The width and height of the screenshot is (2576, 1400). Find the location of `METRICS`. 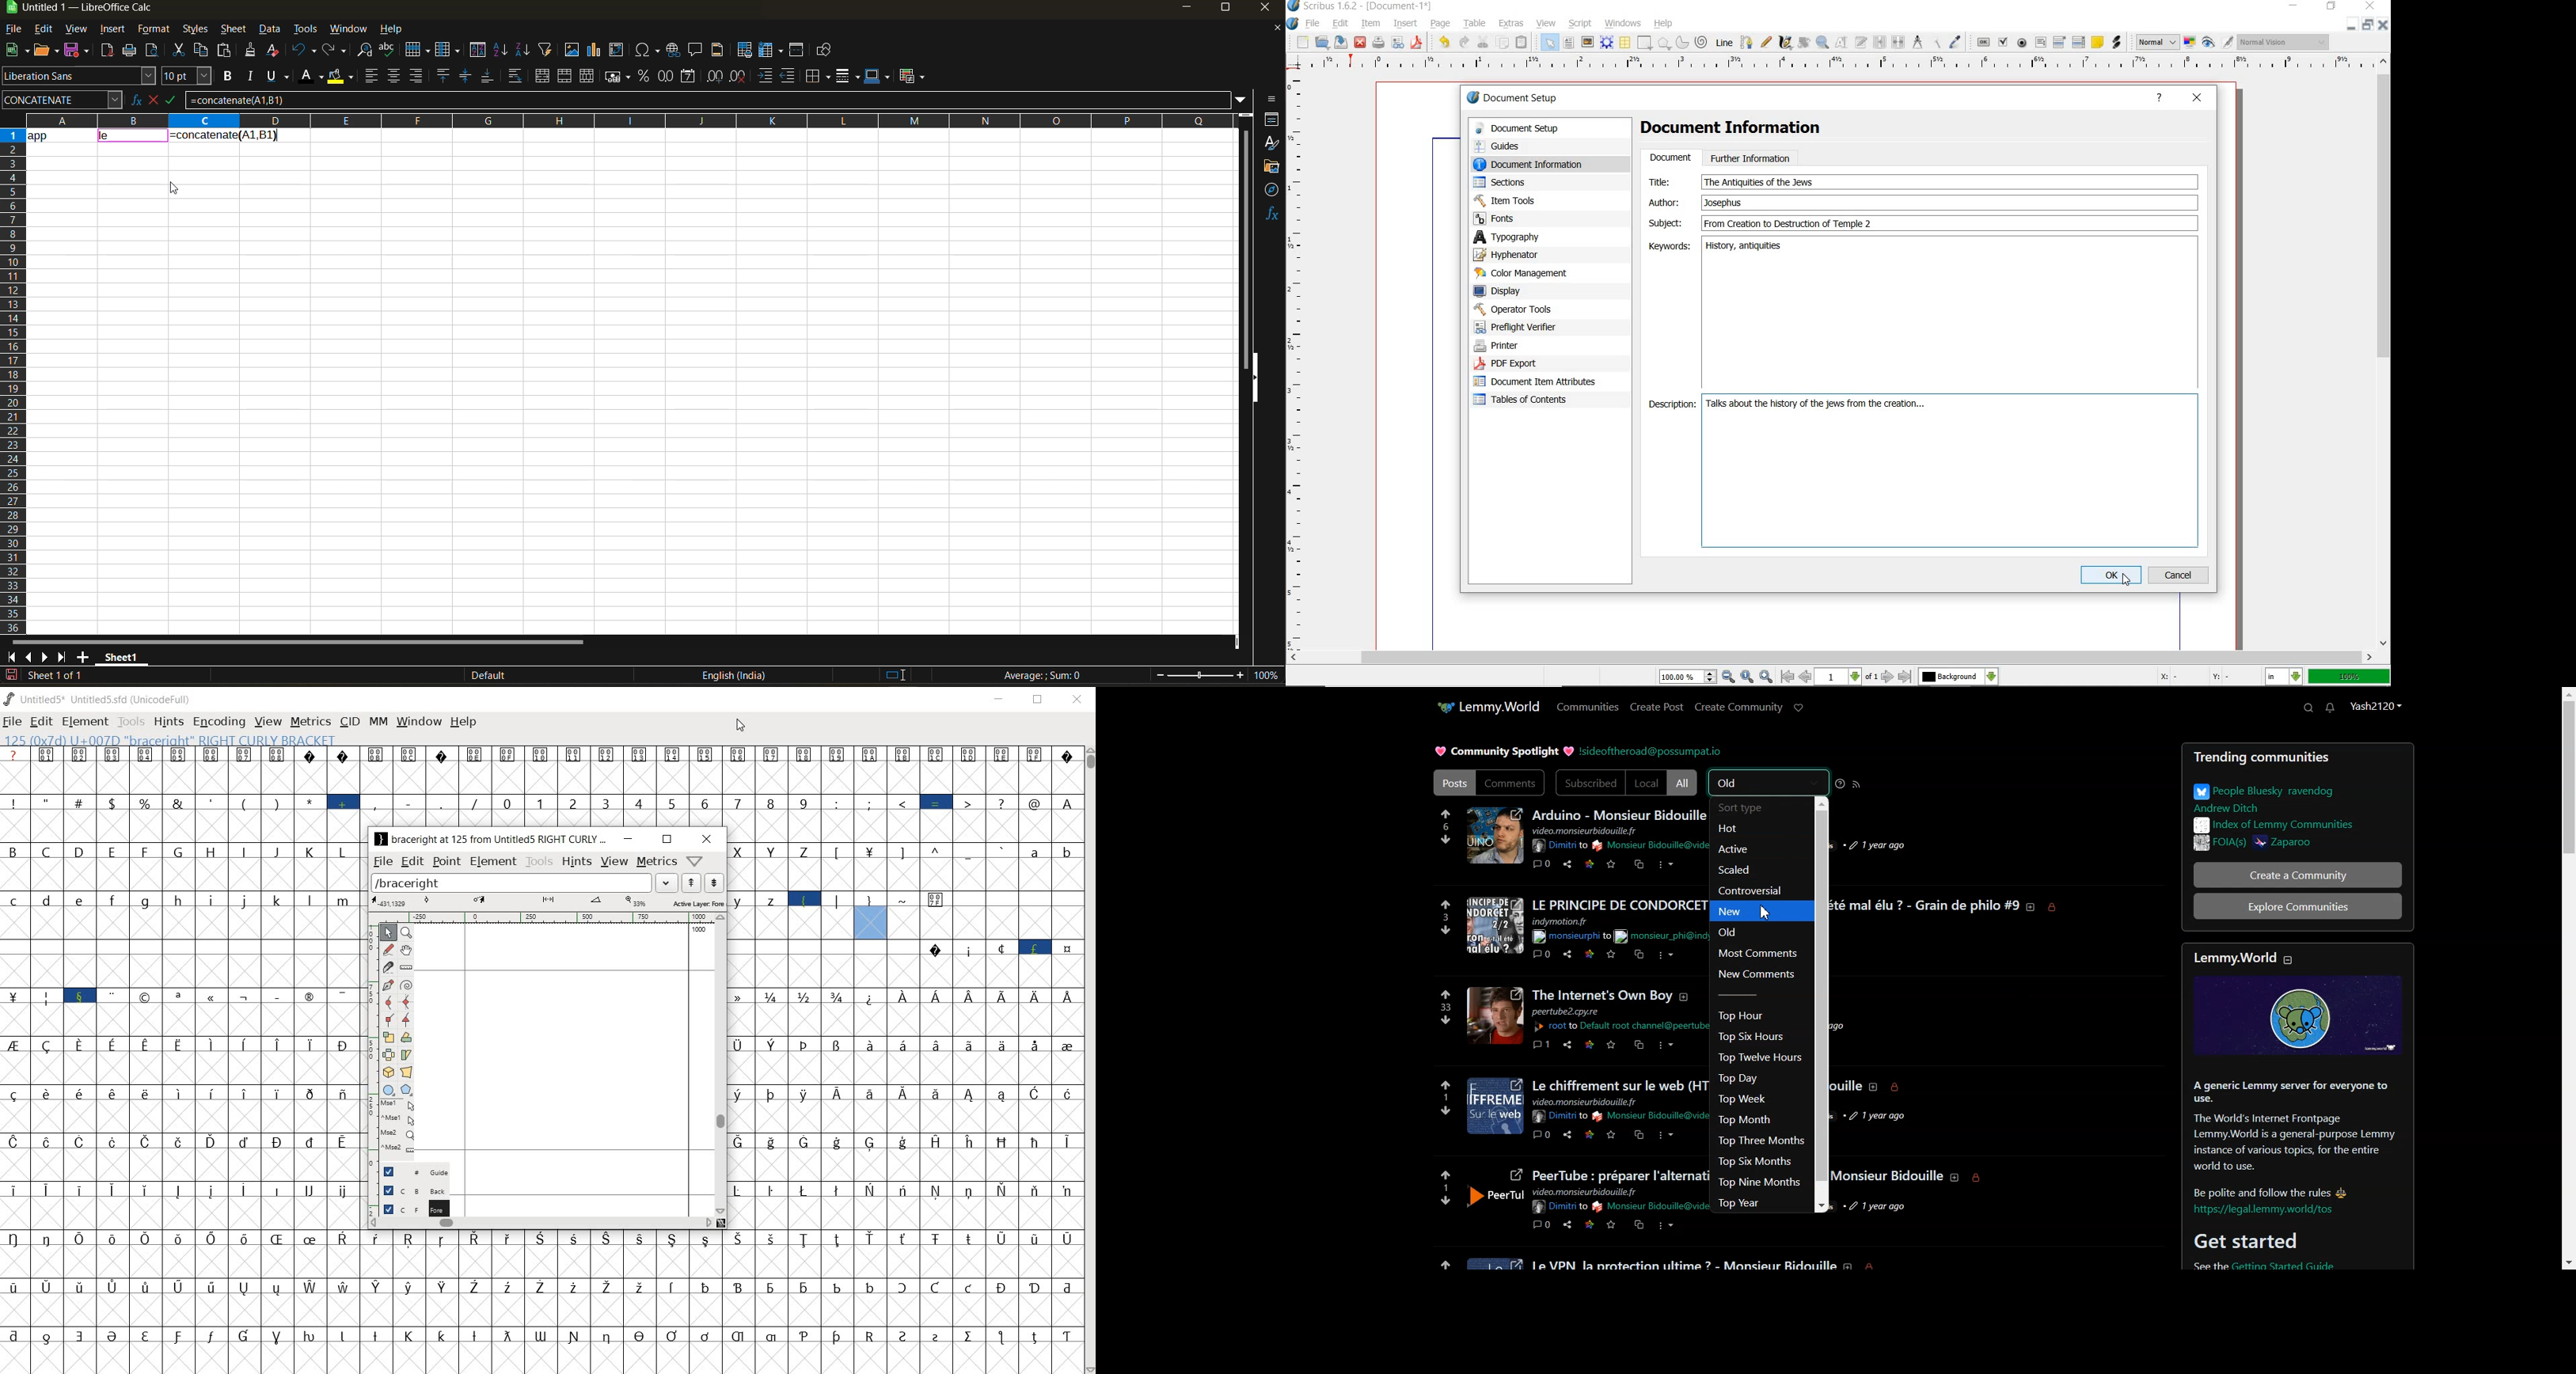

METRICS is located at coordinates (310, 723).